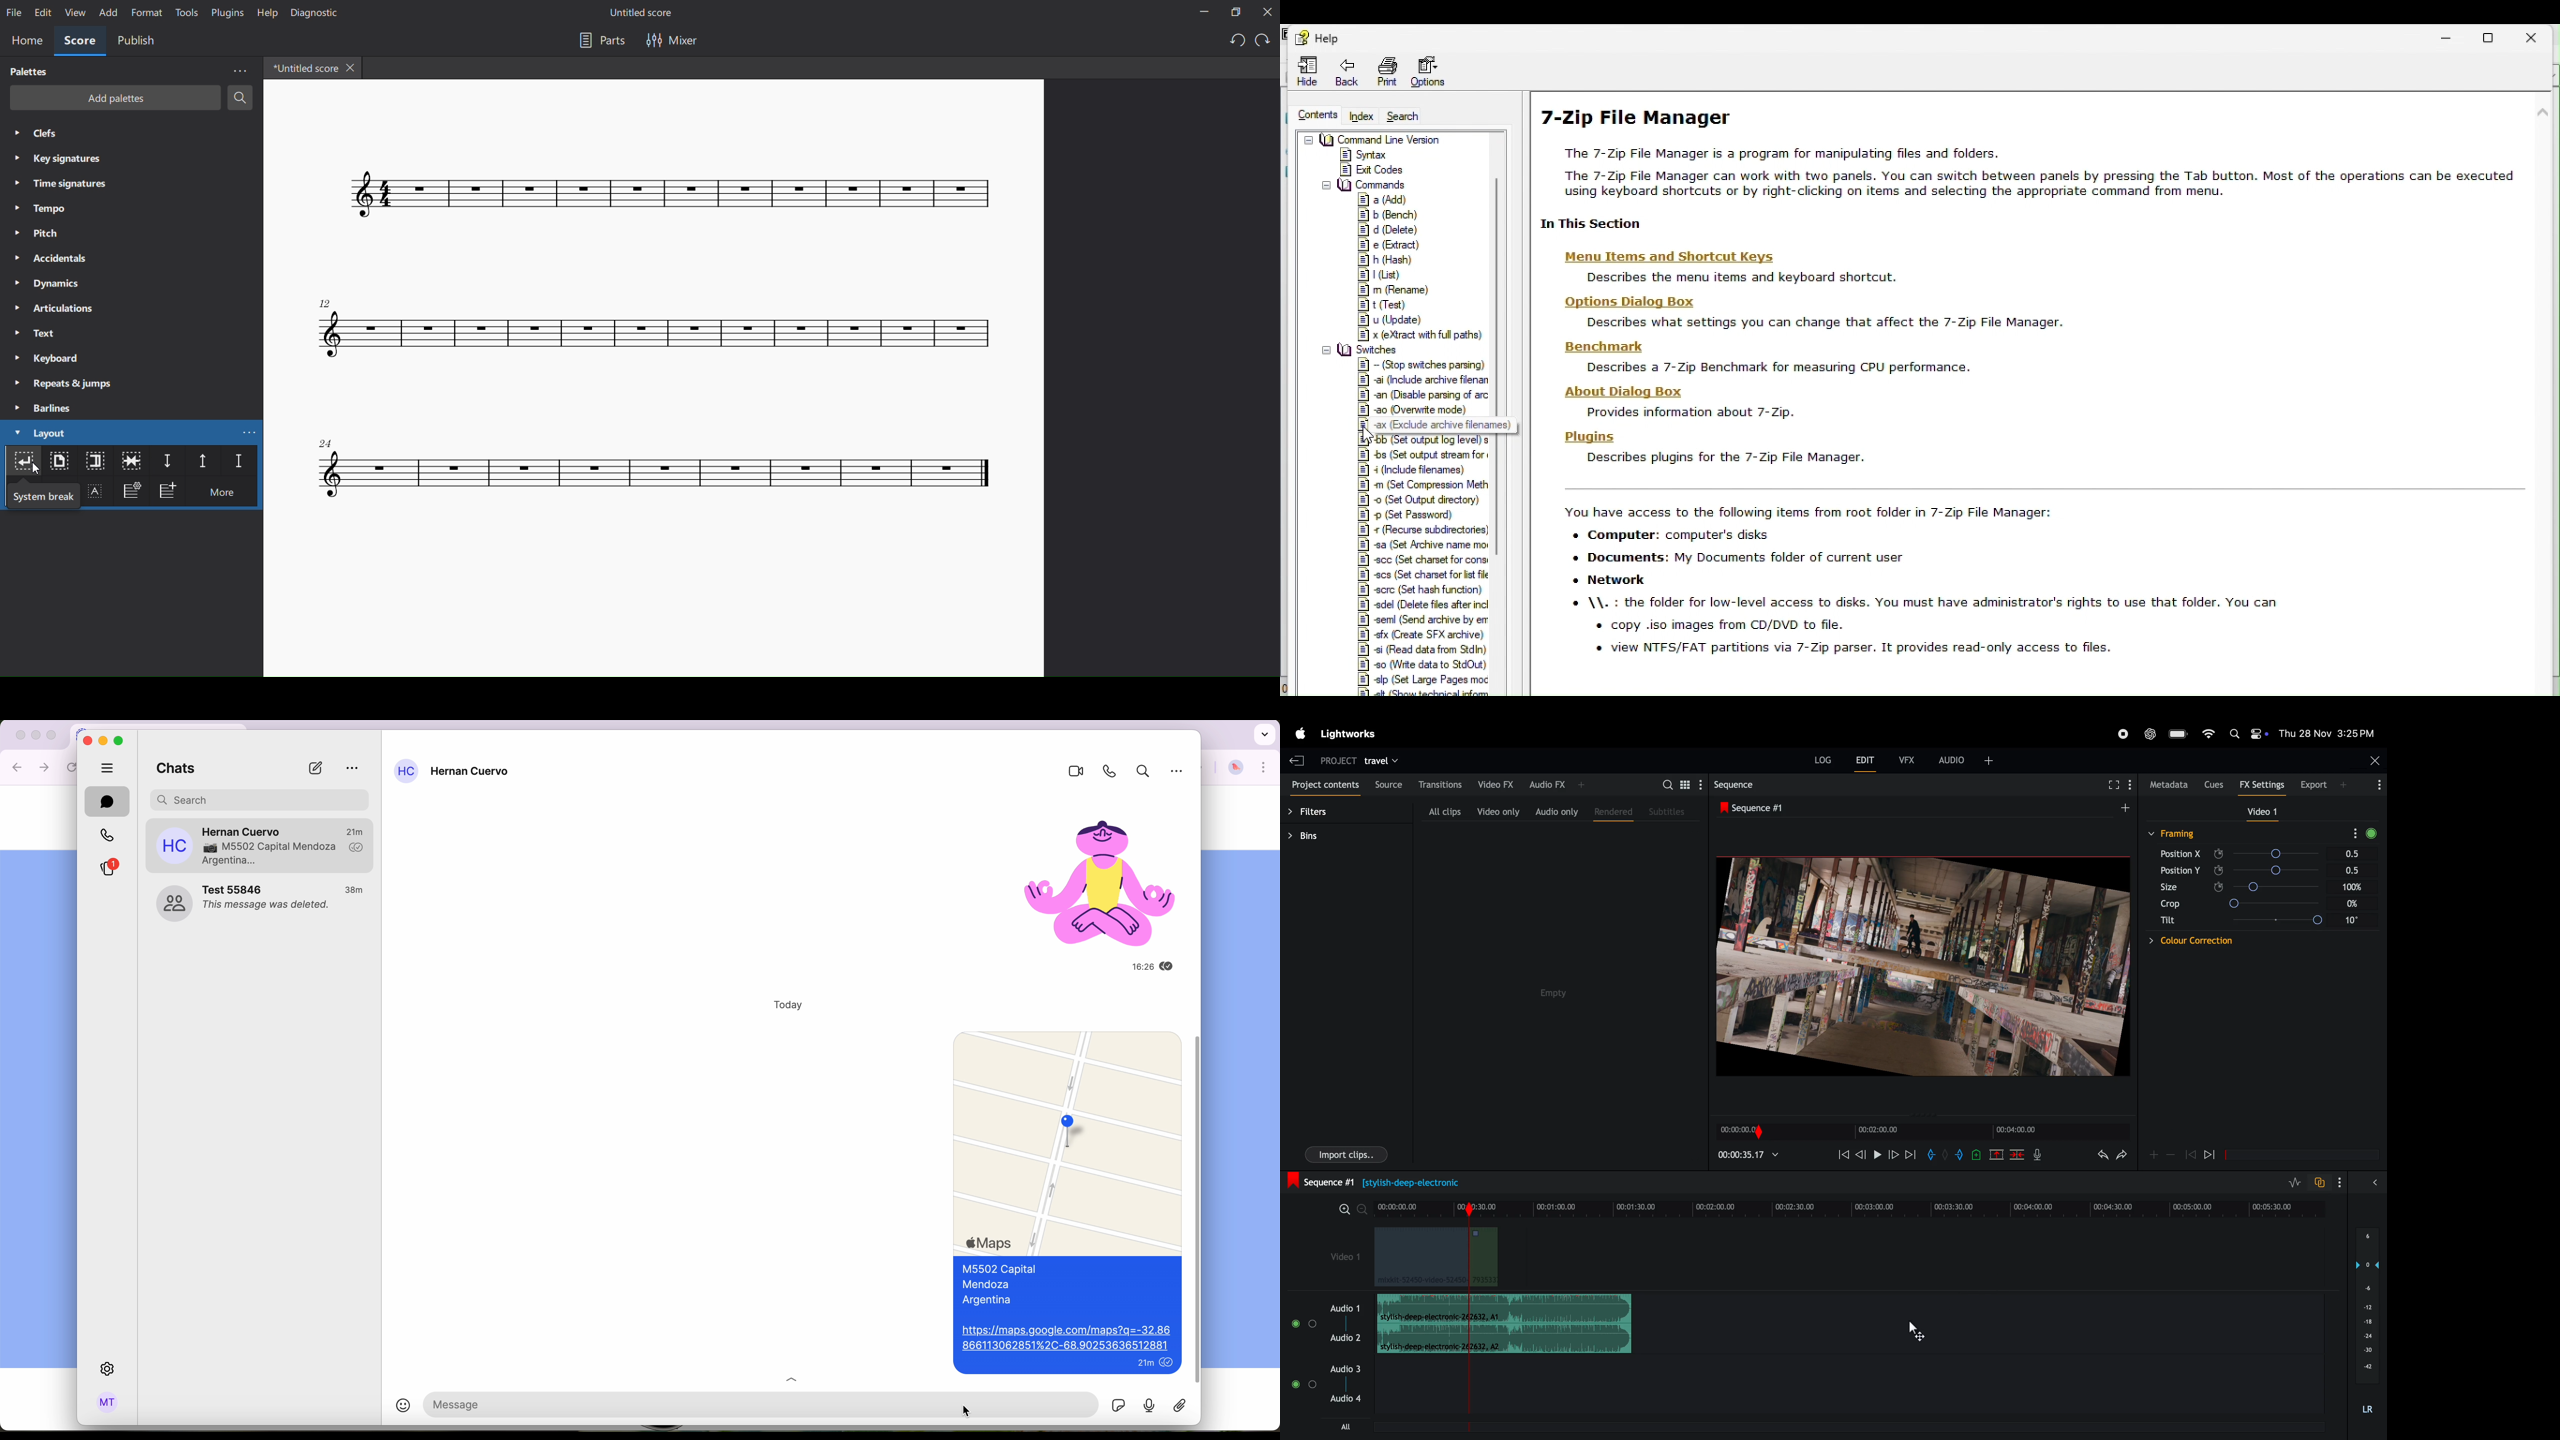  Describe the element at coordinates (662, 329) in the screenshot. I see `score` at that location.